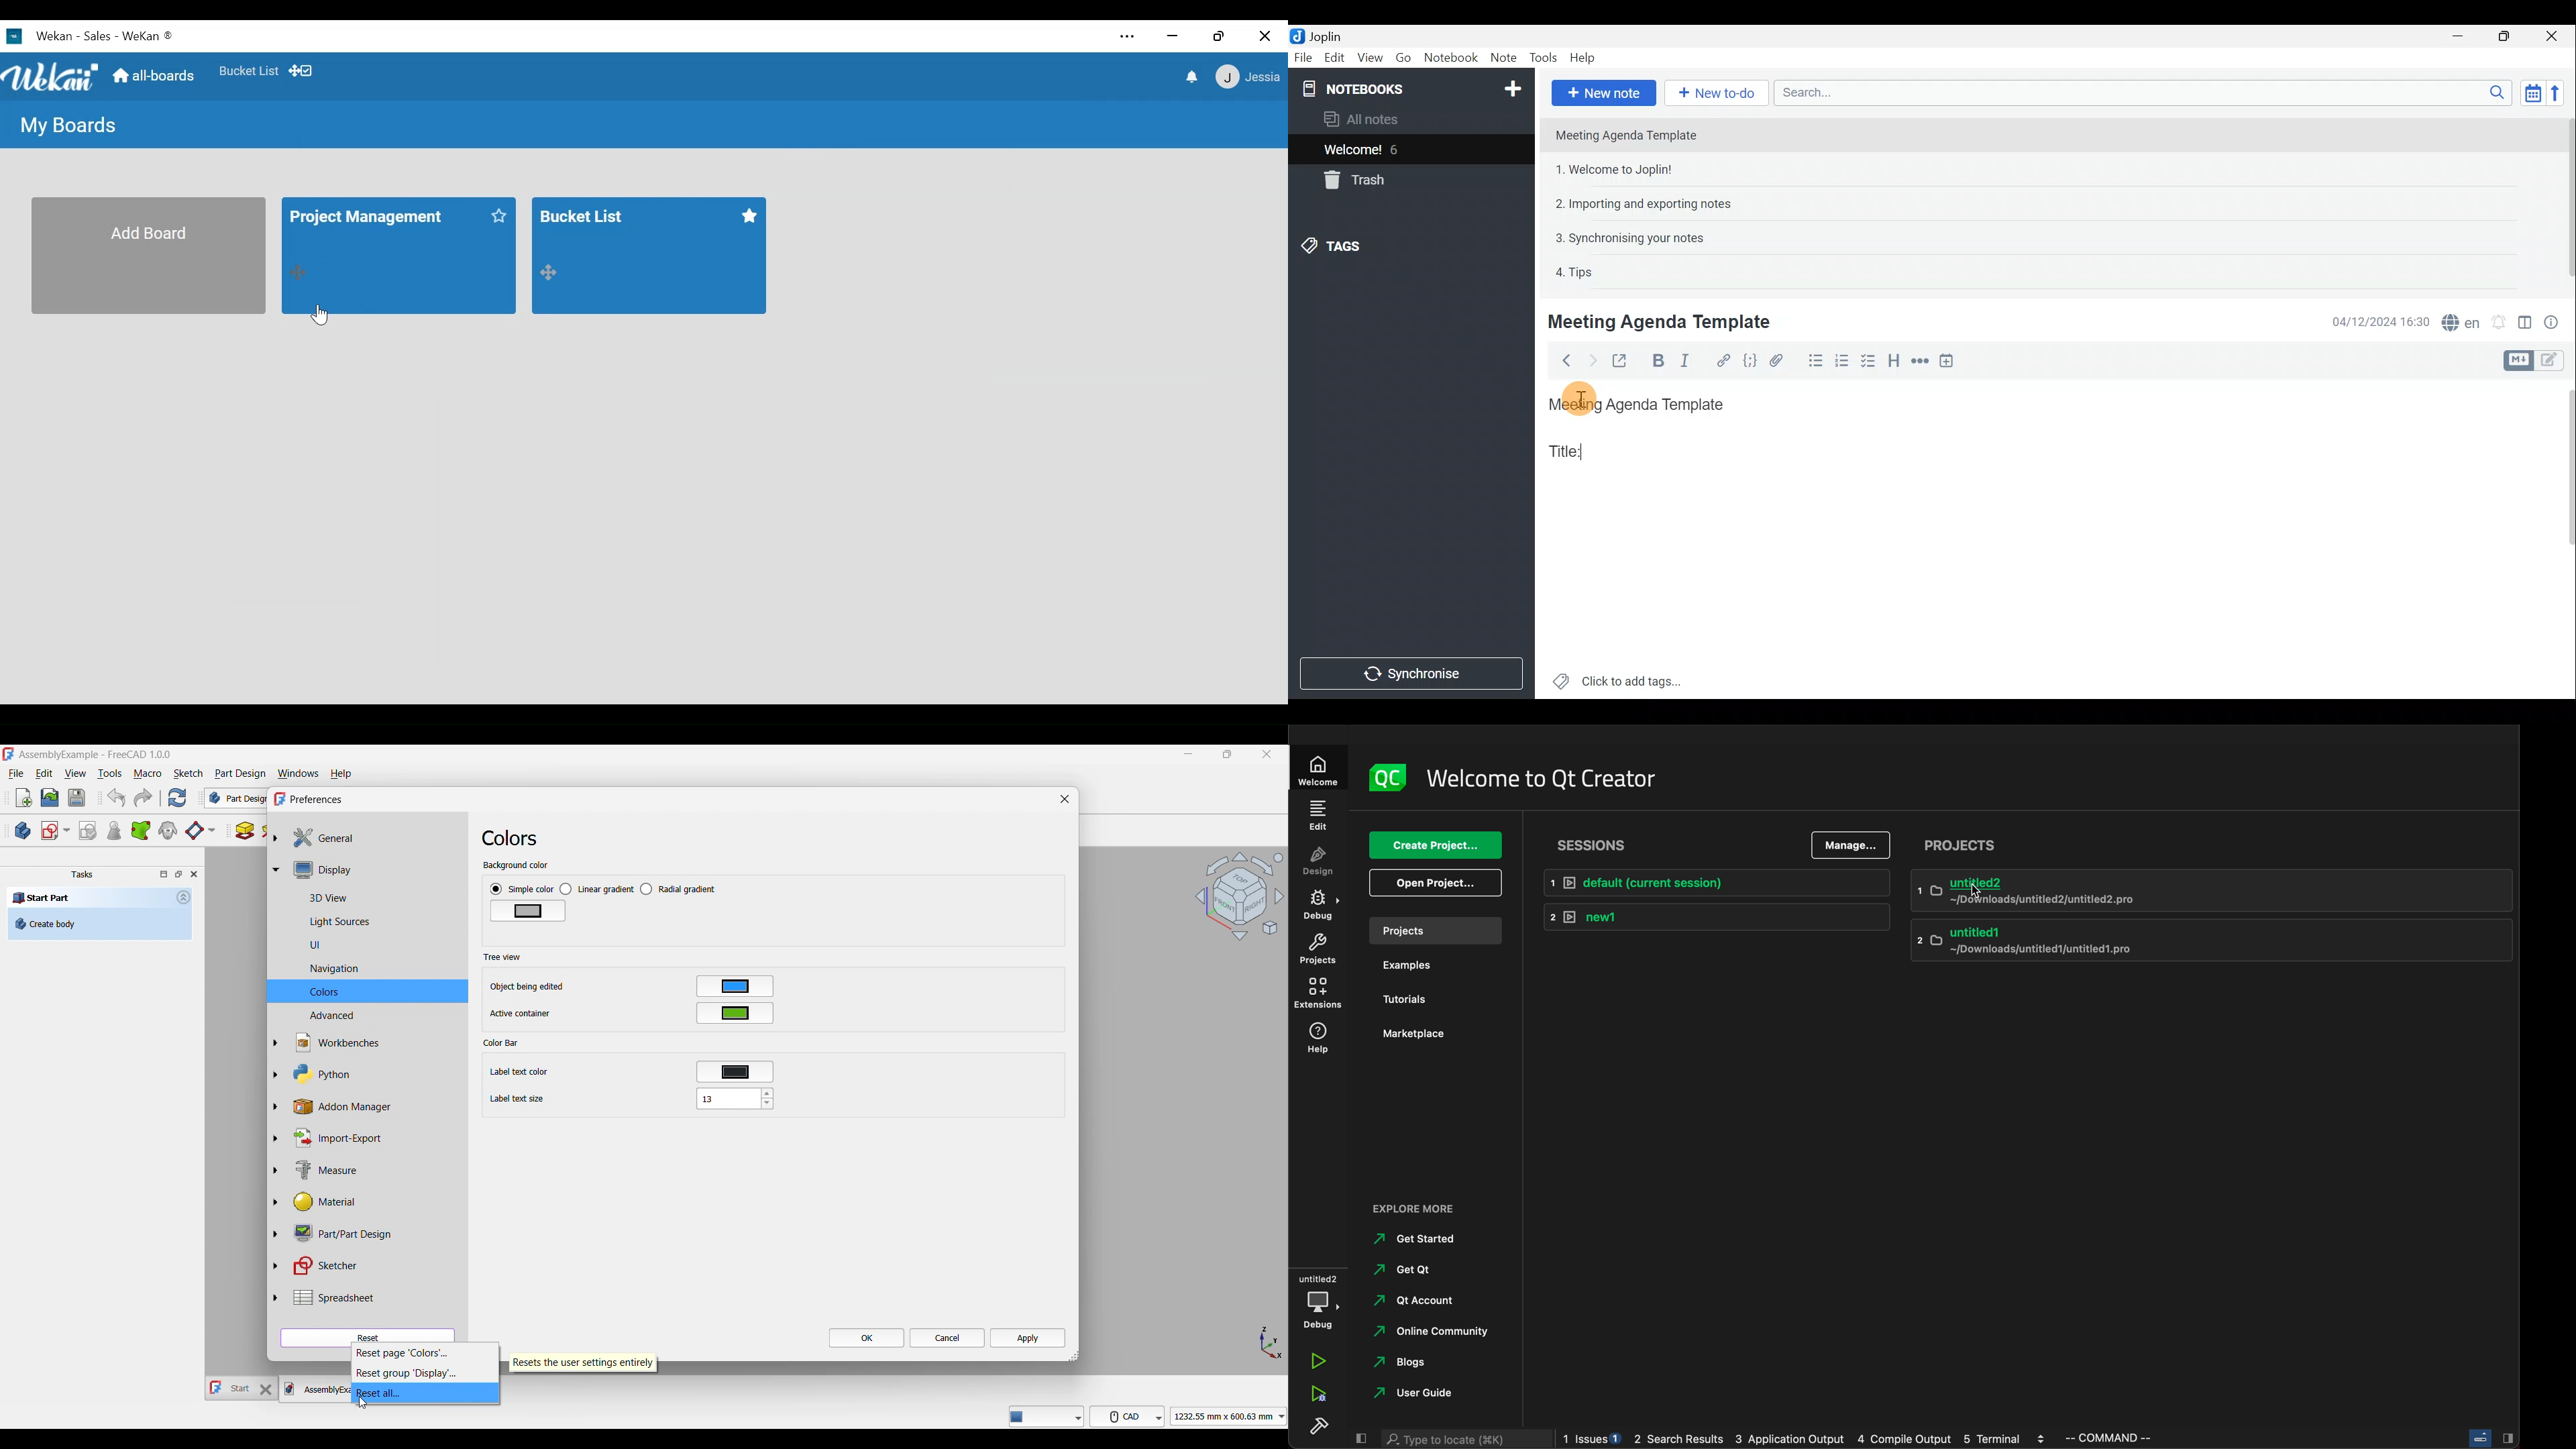 The height and width of the screenshot is (1456, 2576). Describe the element at coordinates (1866, 362) in the screenshot. I see `Checkbox` at that location.